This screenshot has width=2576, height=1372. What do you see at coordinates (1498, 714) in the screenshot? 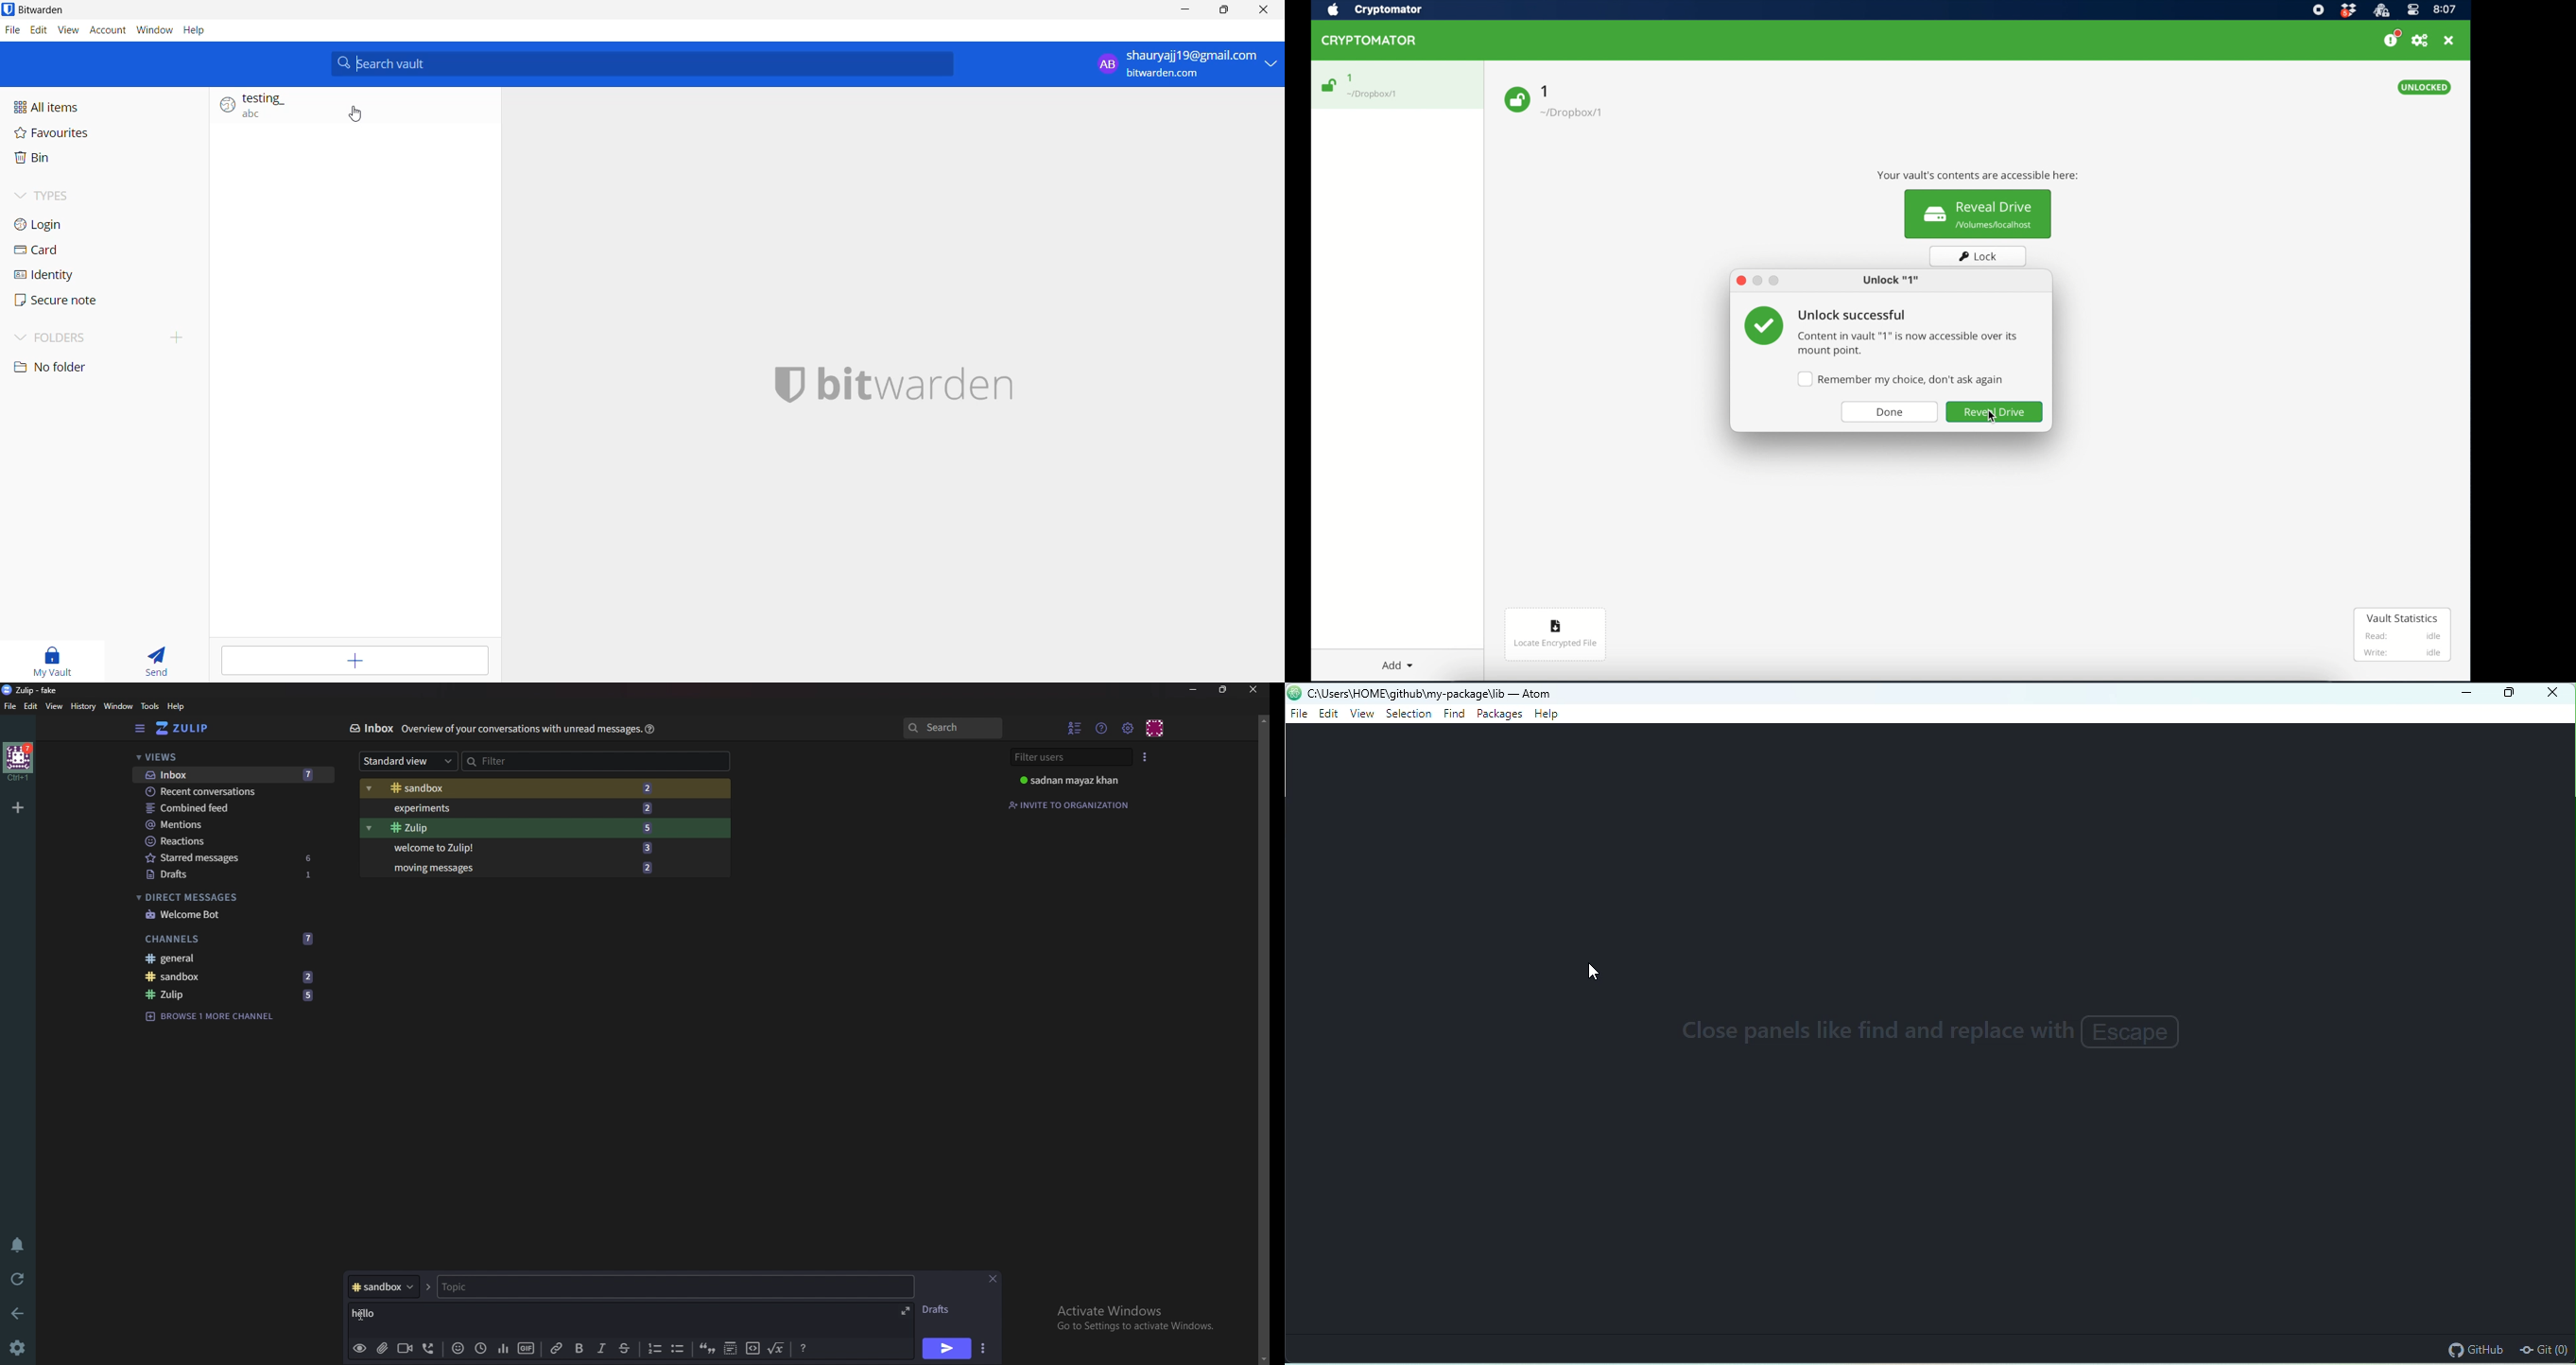
I see `packages` at bounding box center [1498, 714].